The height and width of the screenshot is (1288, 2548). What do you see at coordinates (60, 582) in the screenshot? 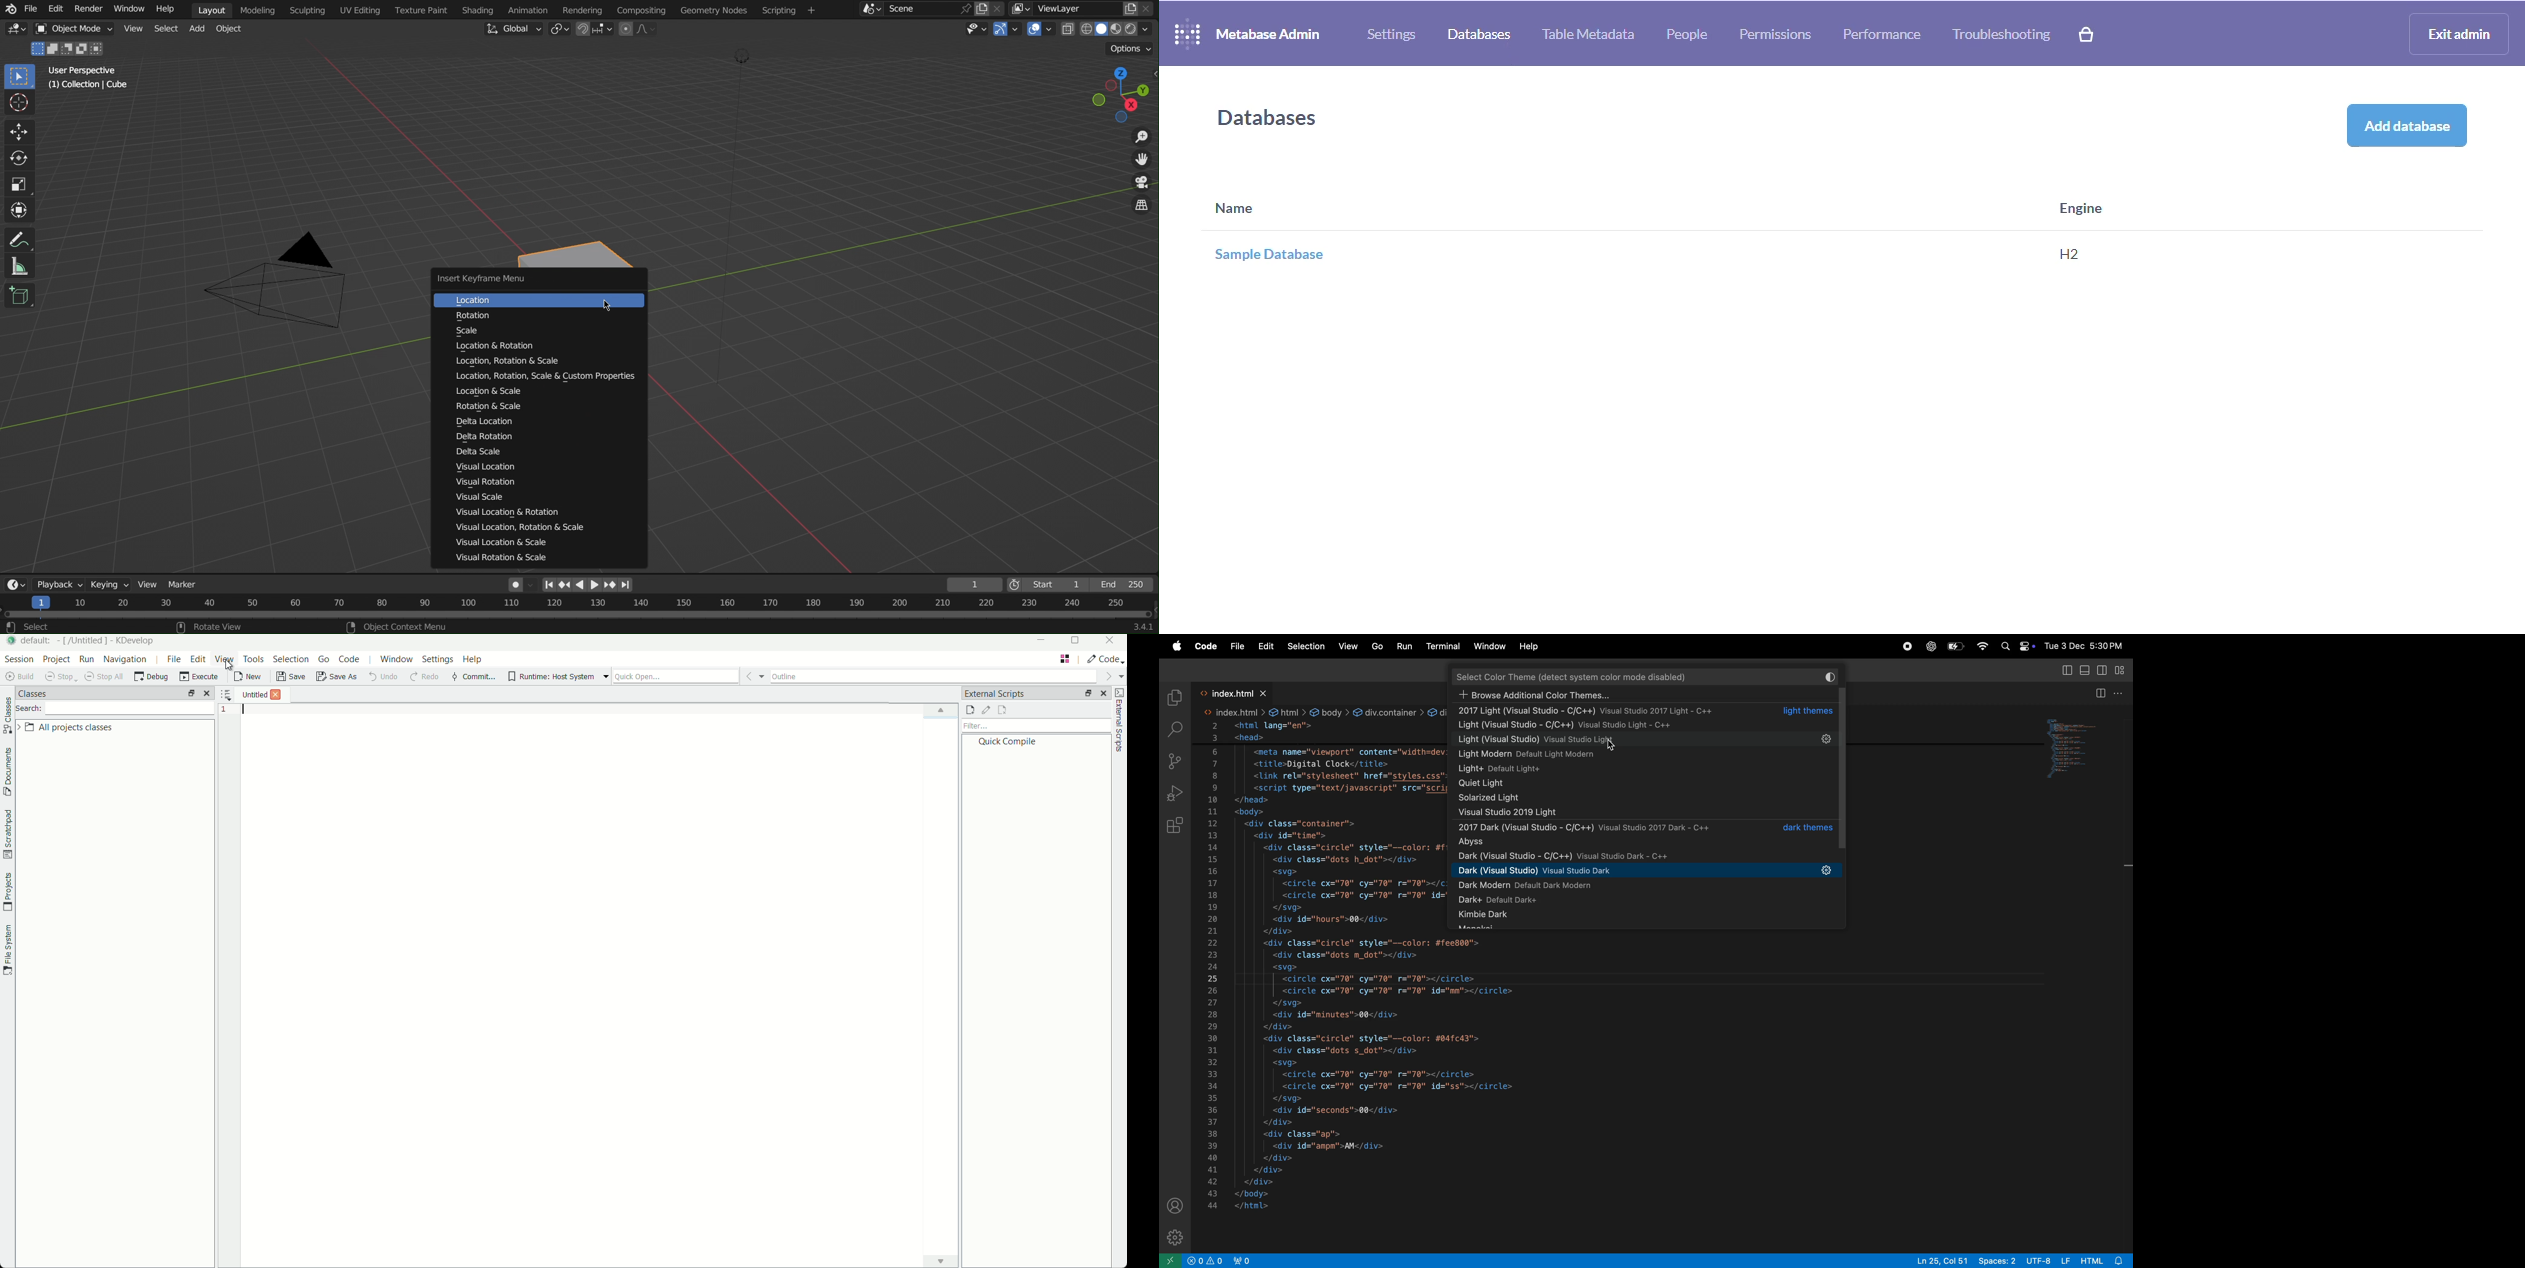
I see `Playback` at bounding box center [60, 582].